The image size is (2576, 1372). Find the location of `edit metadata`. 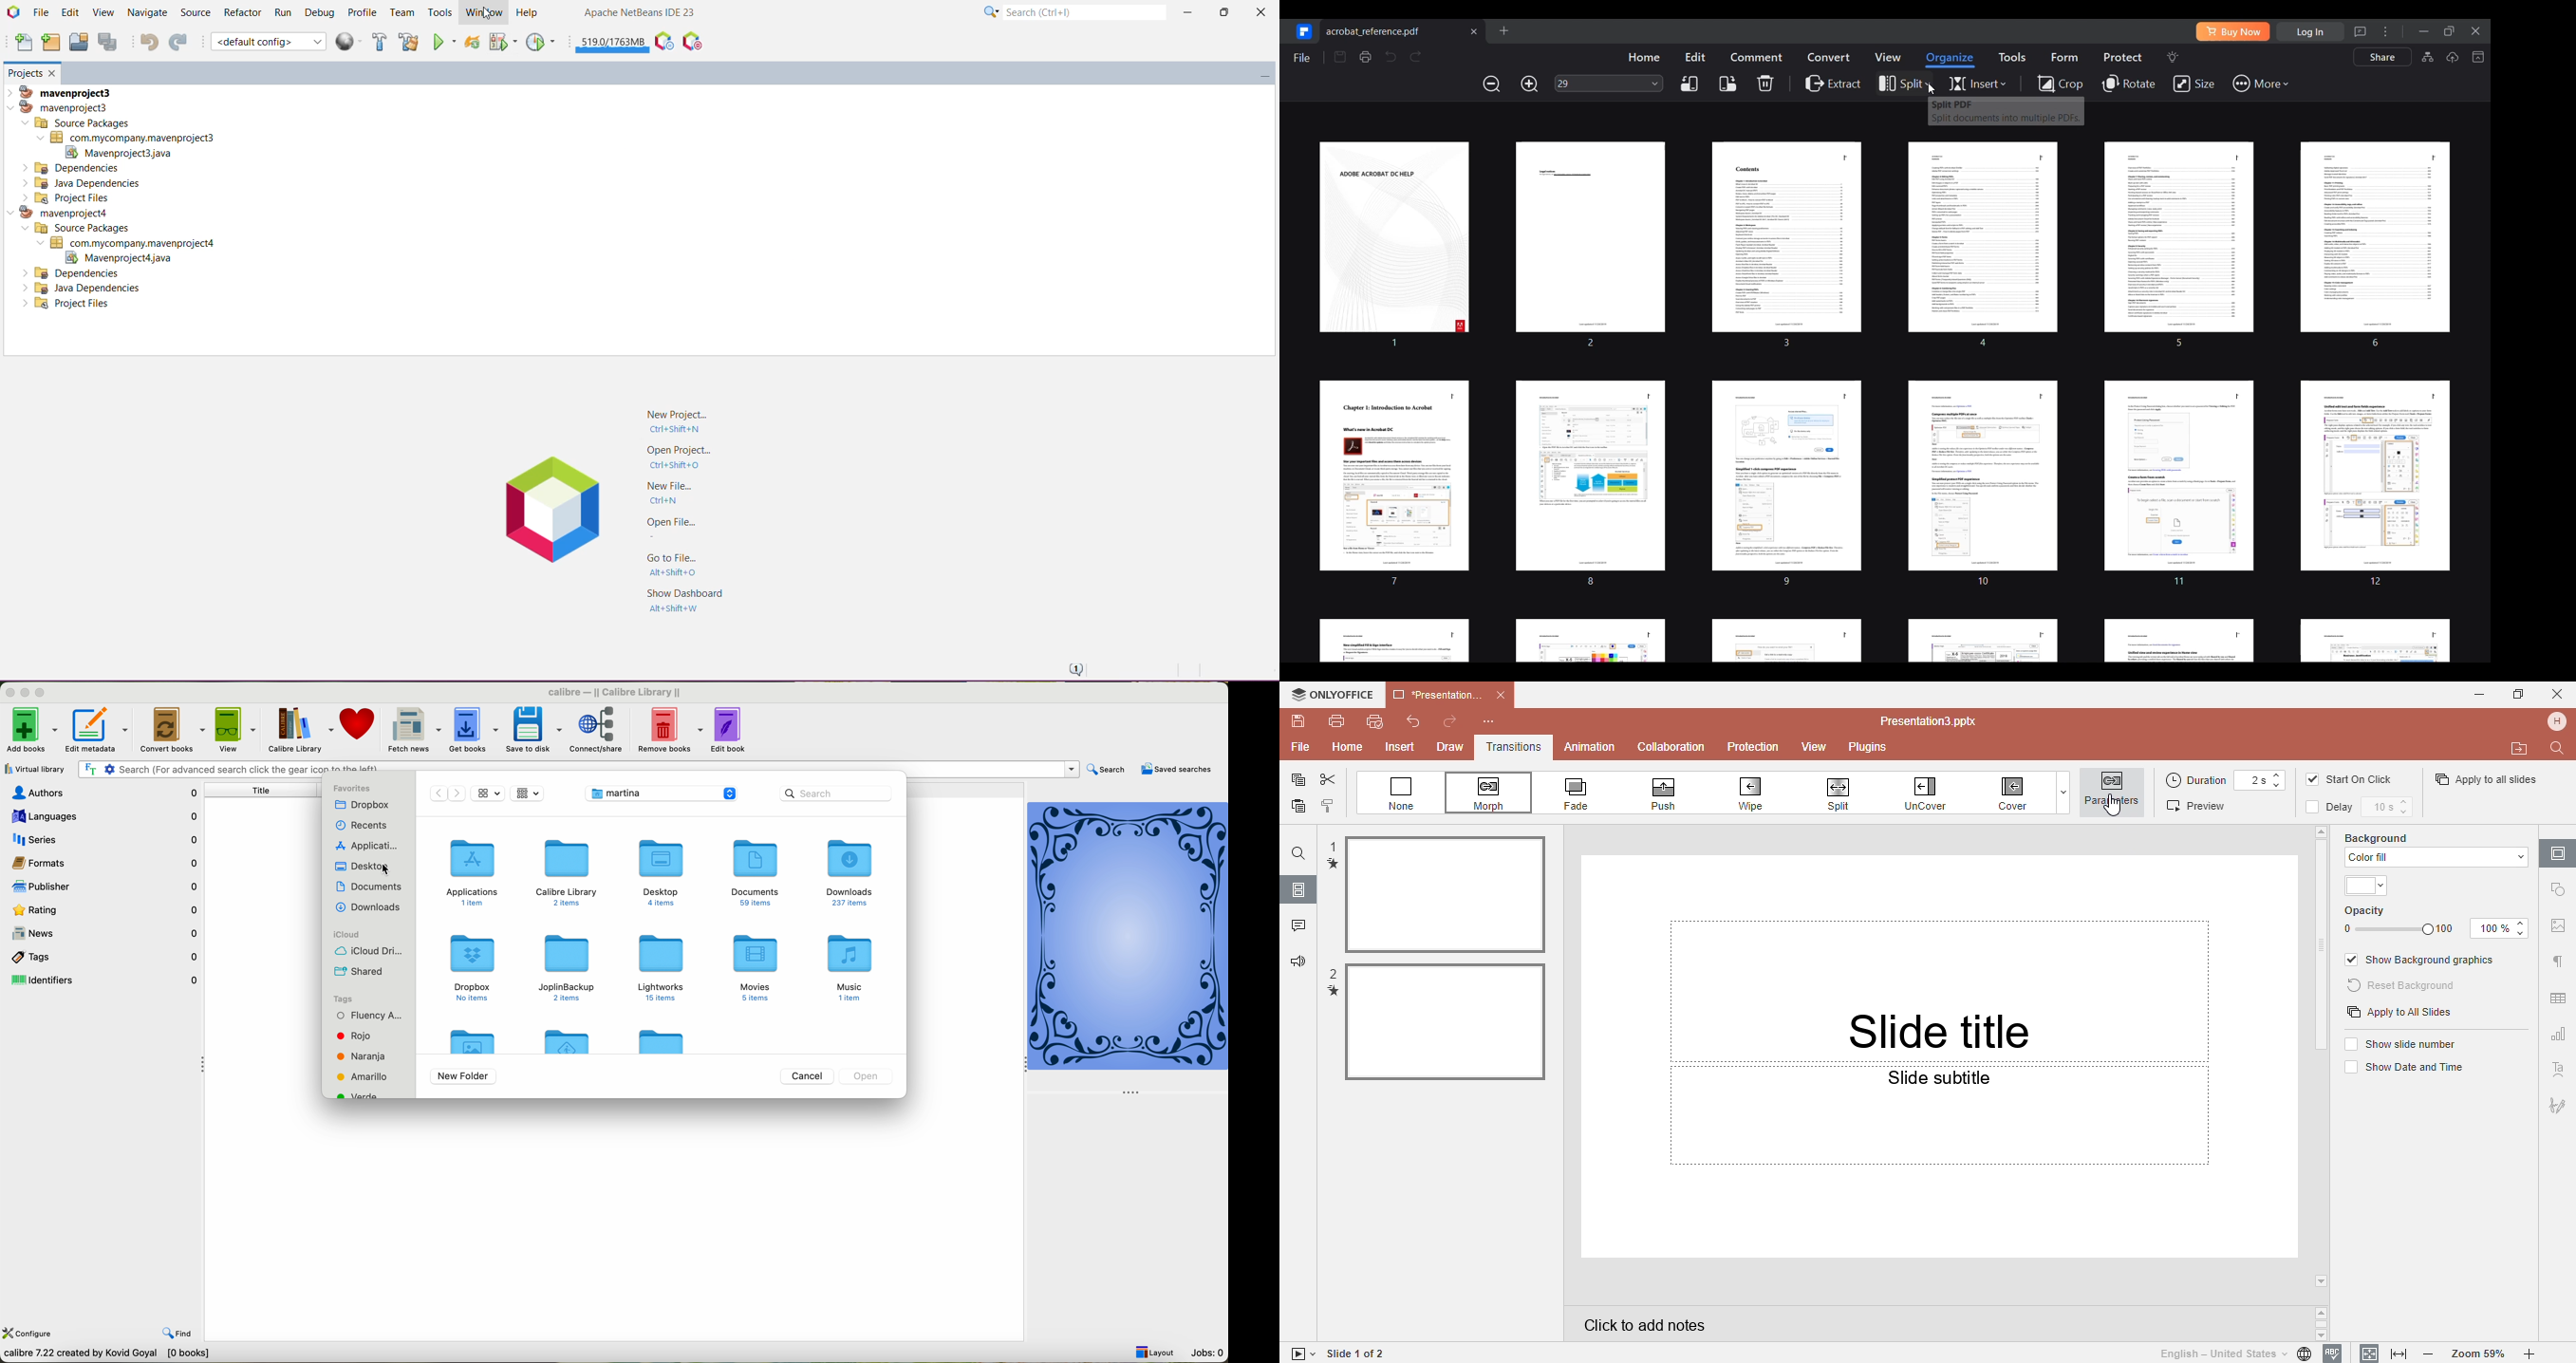

edit metadata is located at coordinates (97, 728).